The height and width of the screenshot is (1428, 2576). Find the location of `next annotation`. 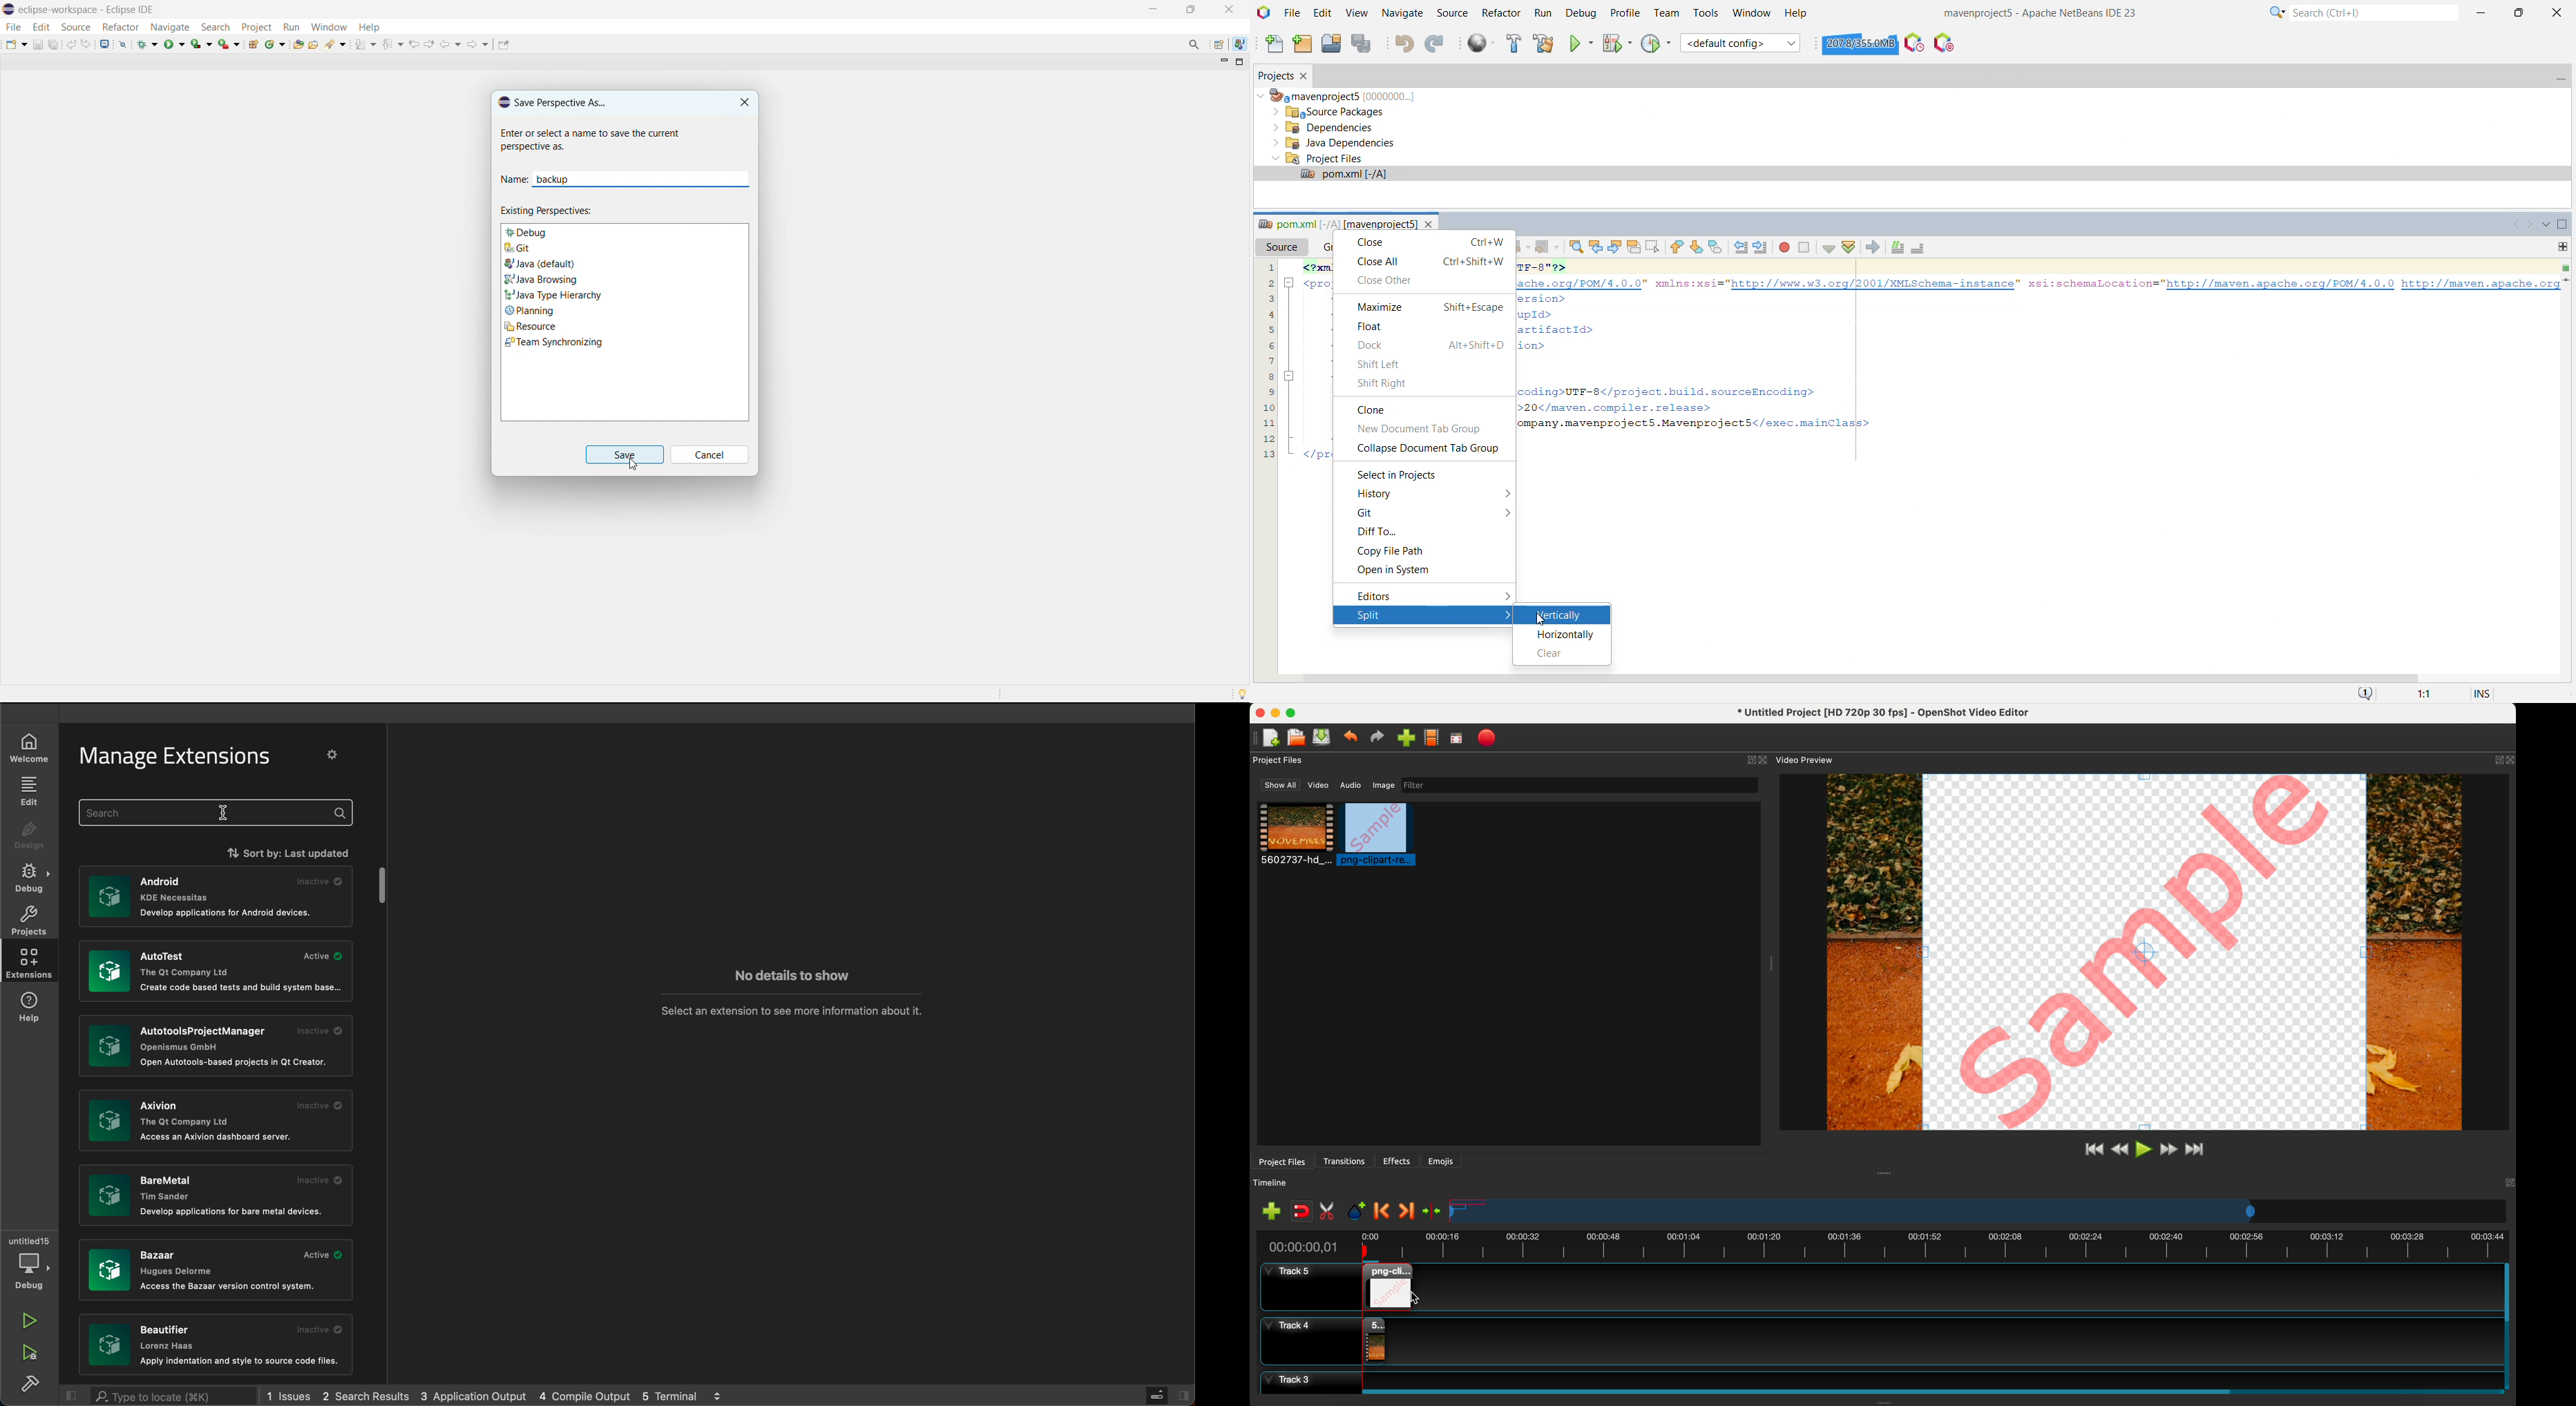

next annotation is located at coordinates (365, 44).